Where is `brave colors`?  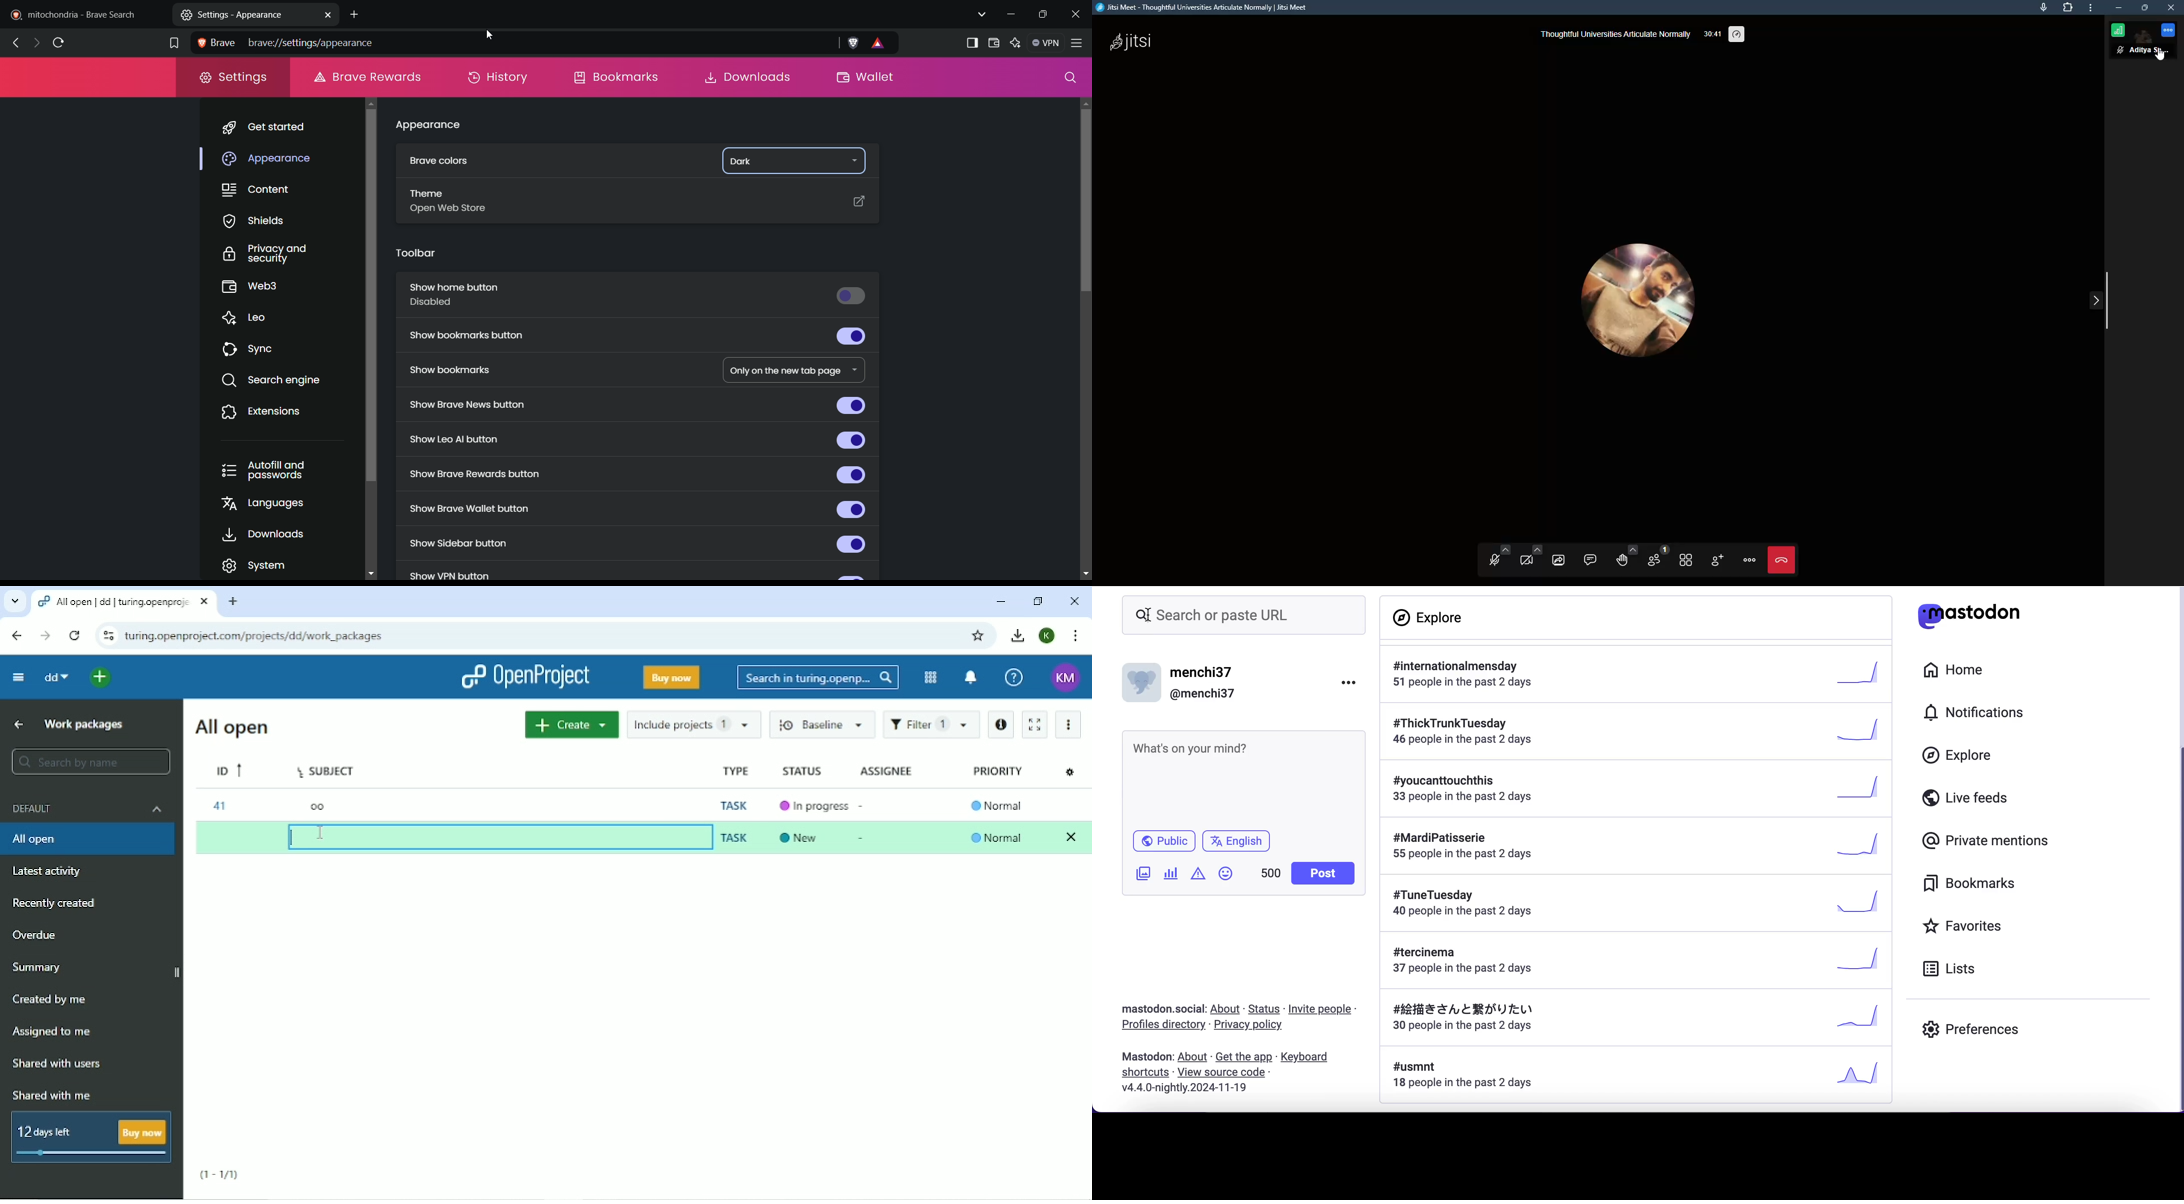
brave colors is located at coordinates (440, 163).